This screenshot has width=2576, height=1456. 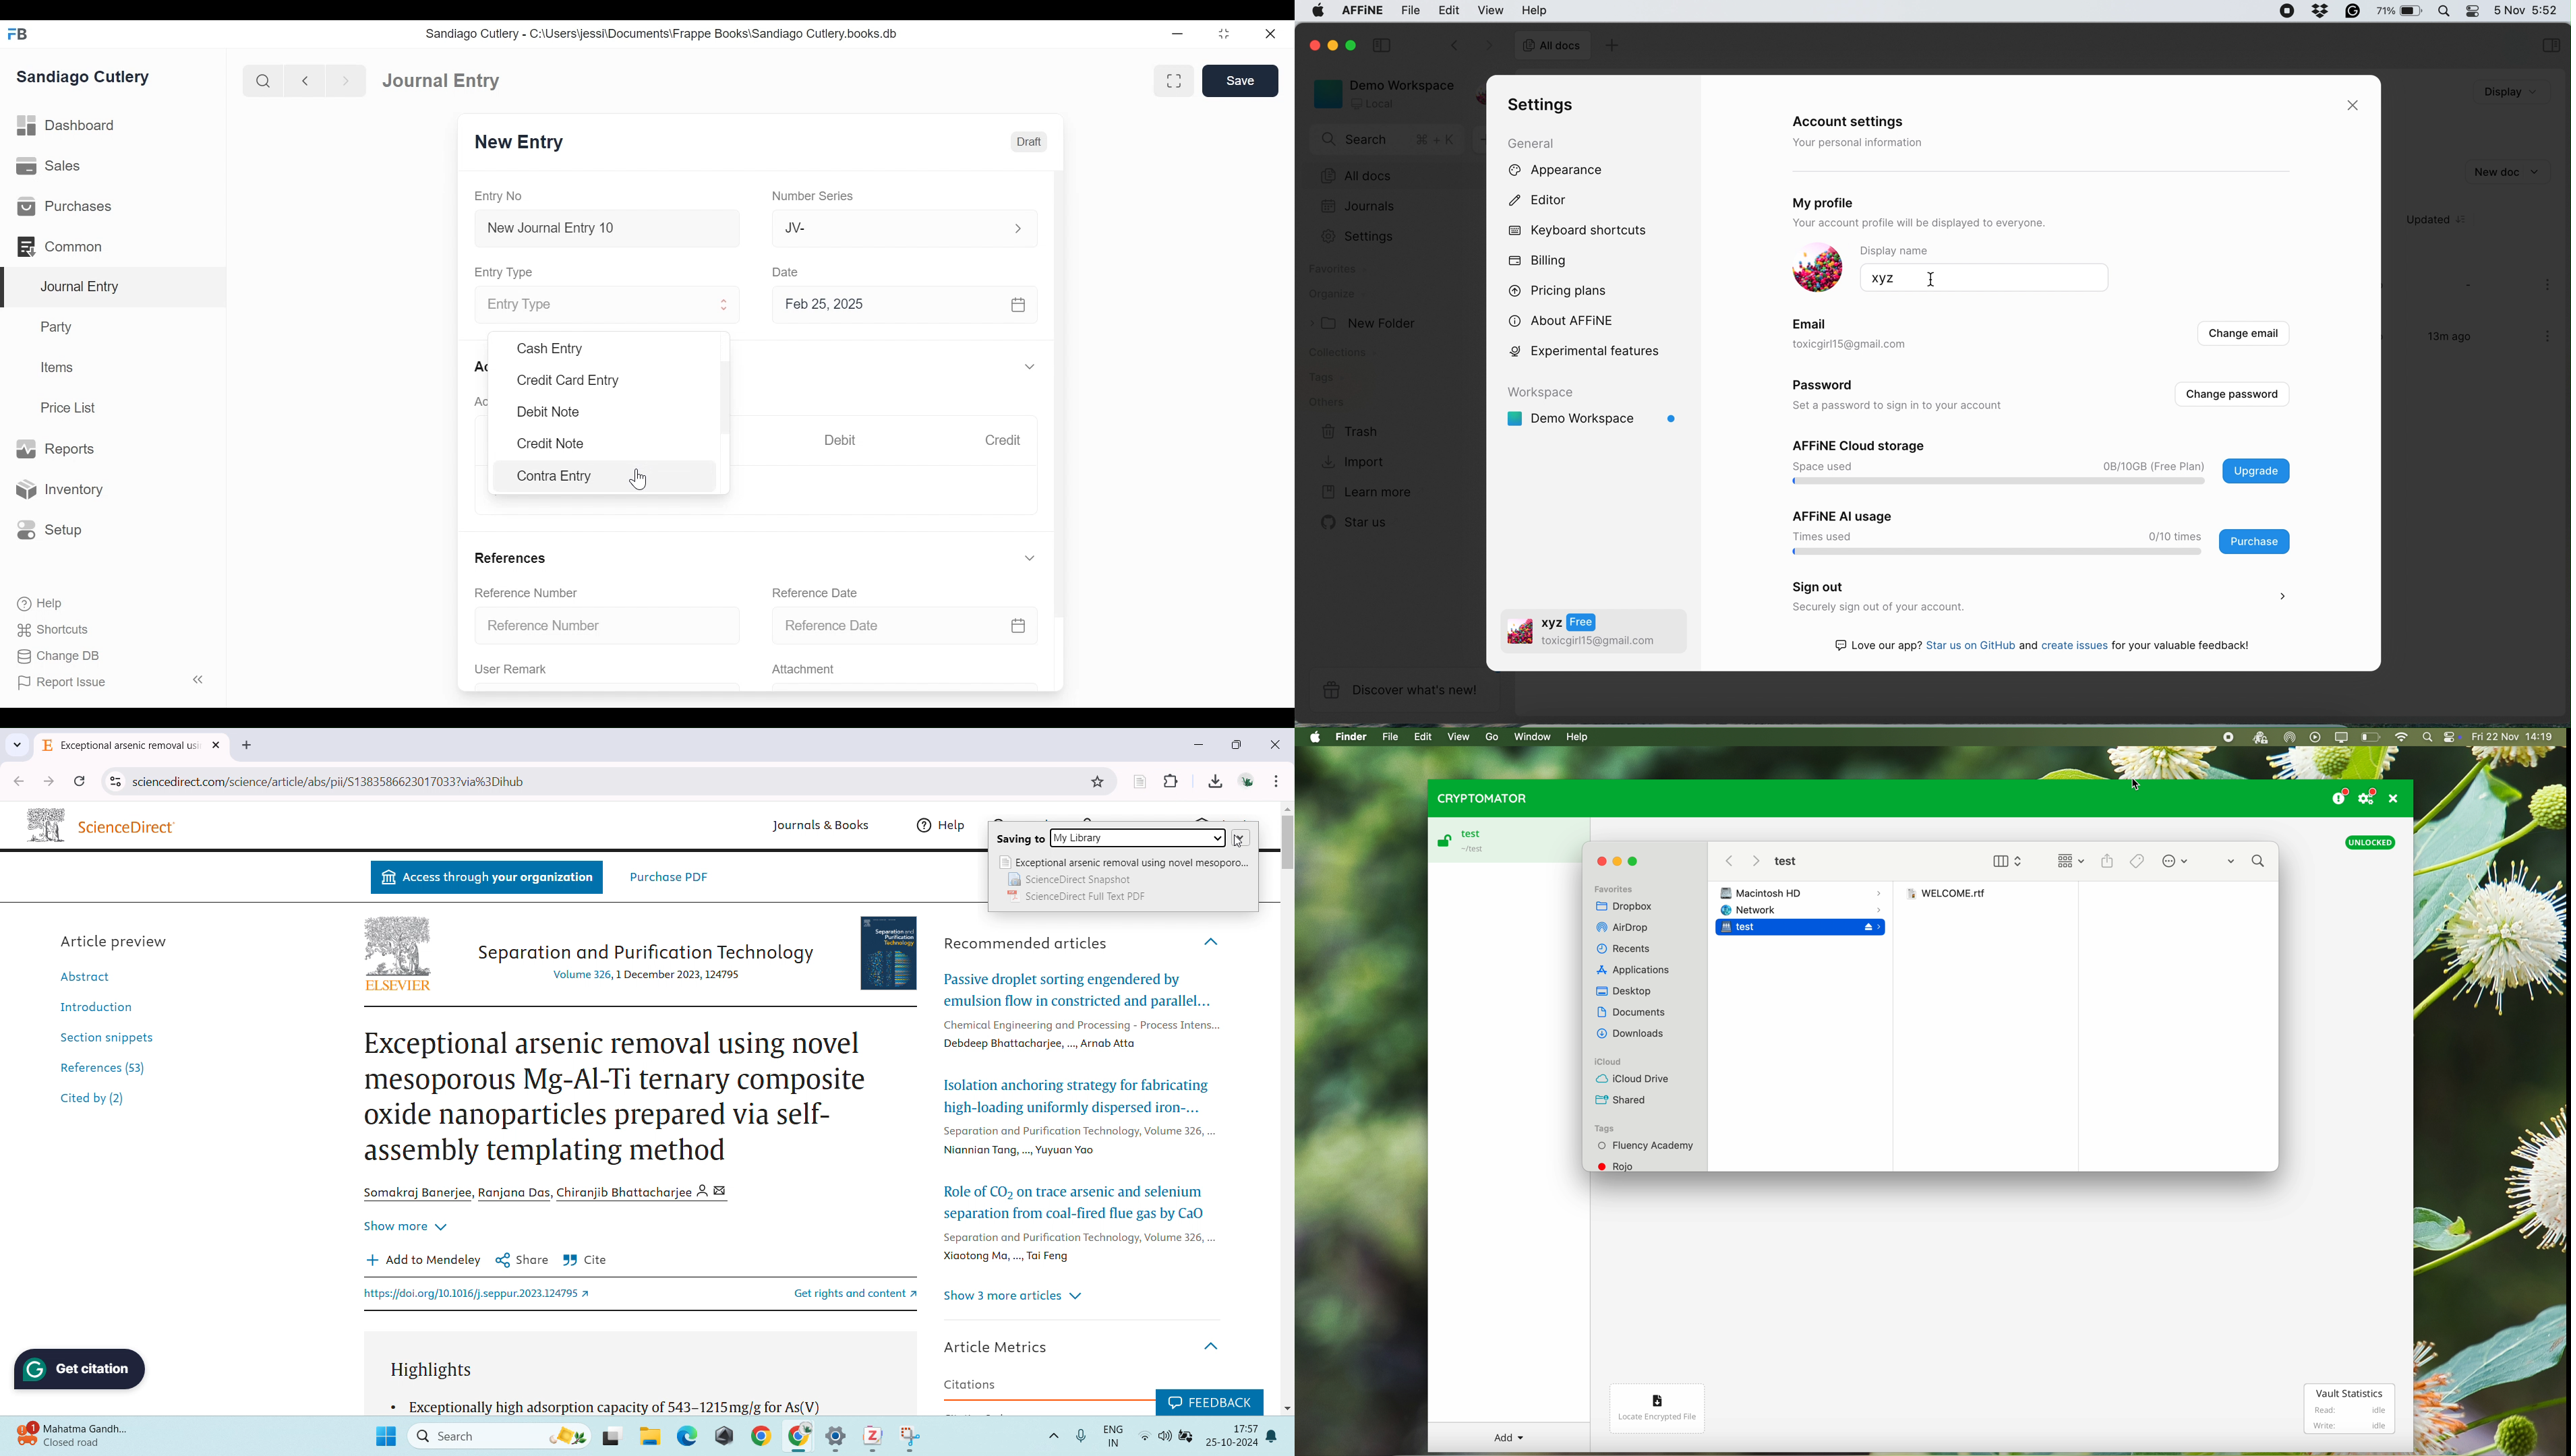 What do you see at coordinates (1198, 744) in the screenshot?
I see `minimize` at bounding box center [1198, 744].